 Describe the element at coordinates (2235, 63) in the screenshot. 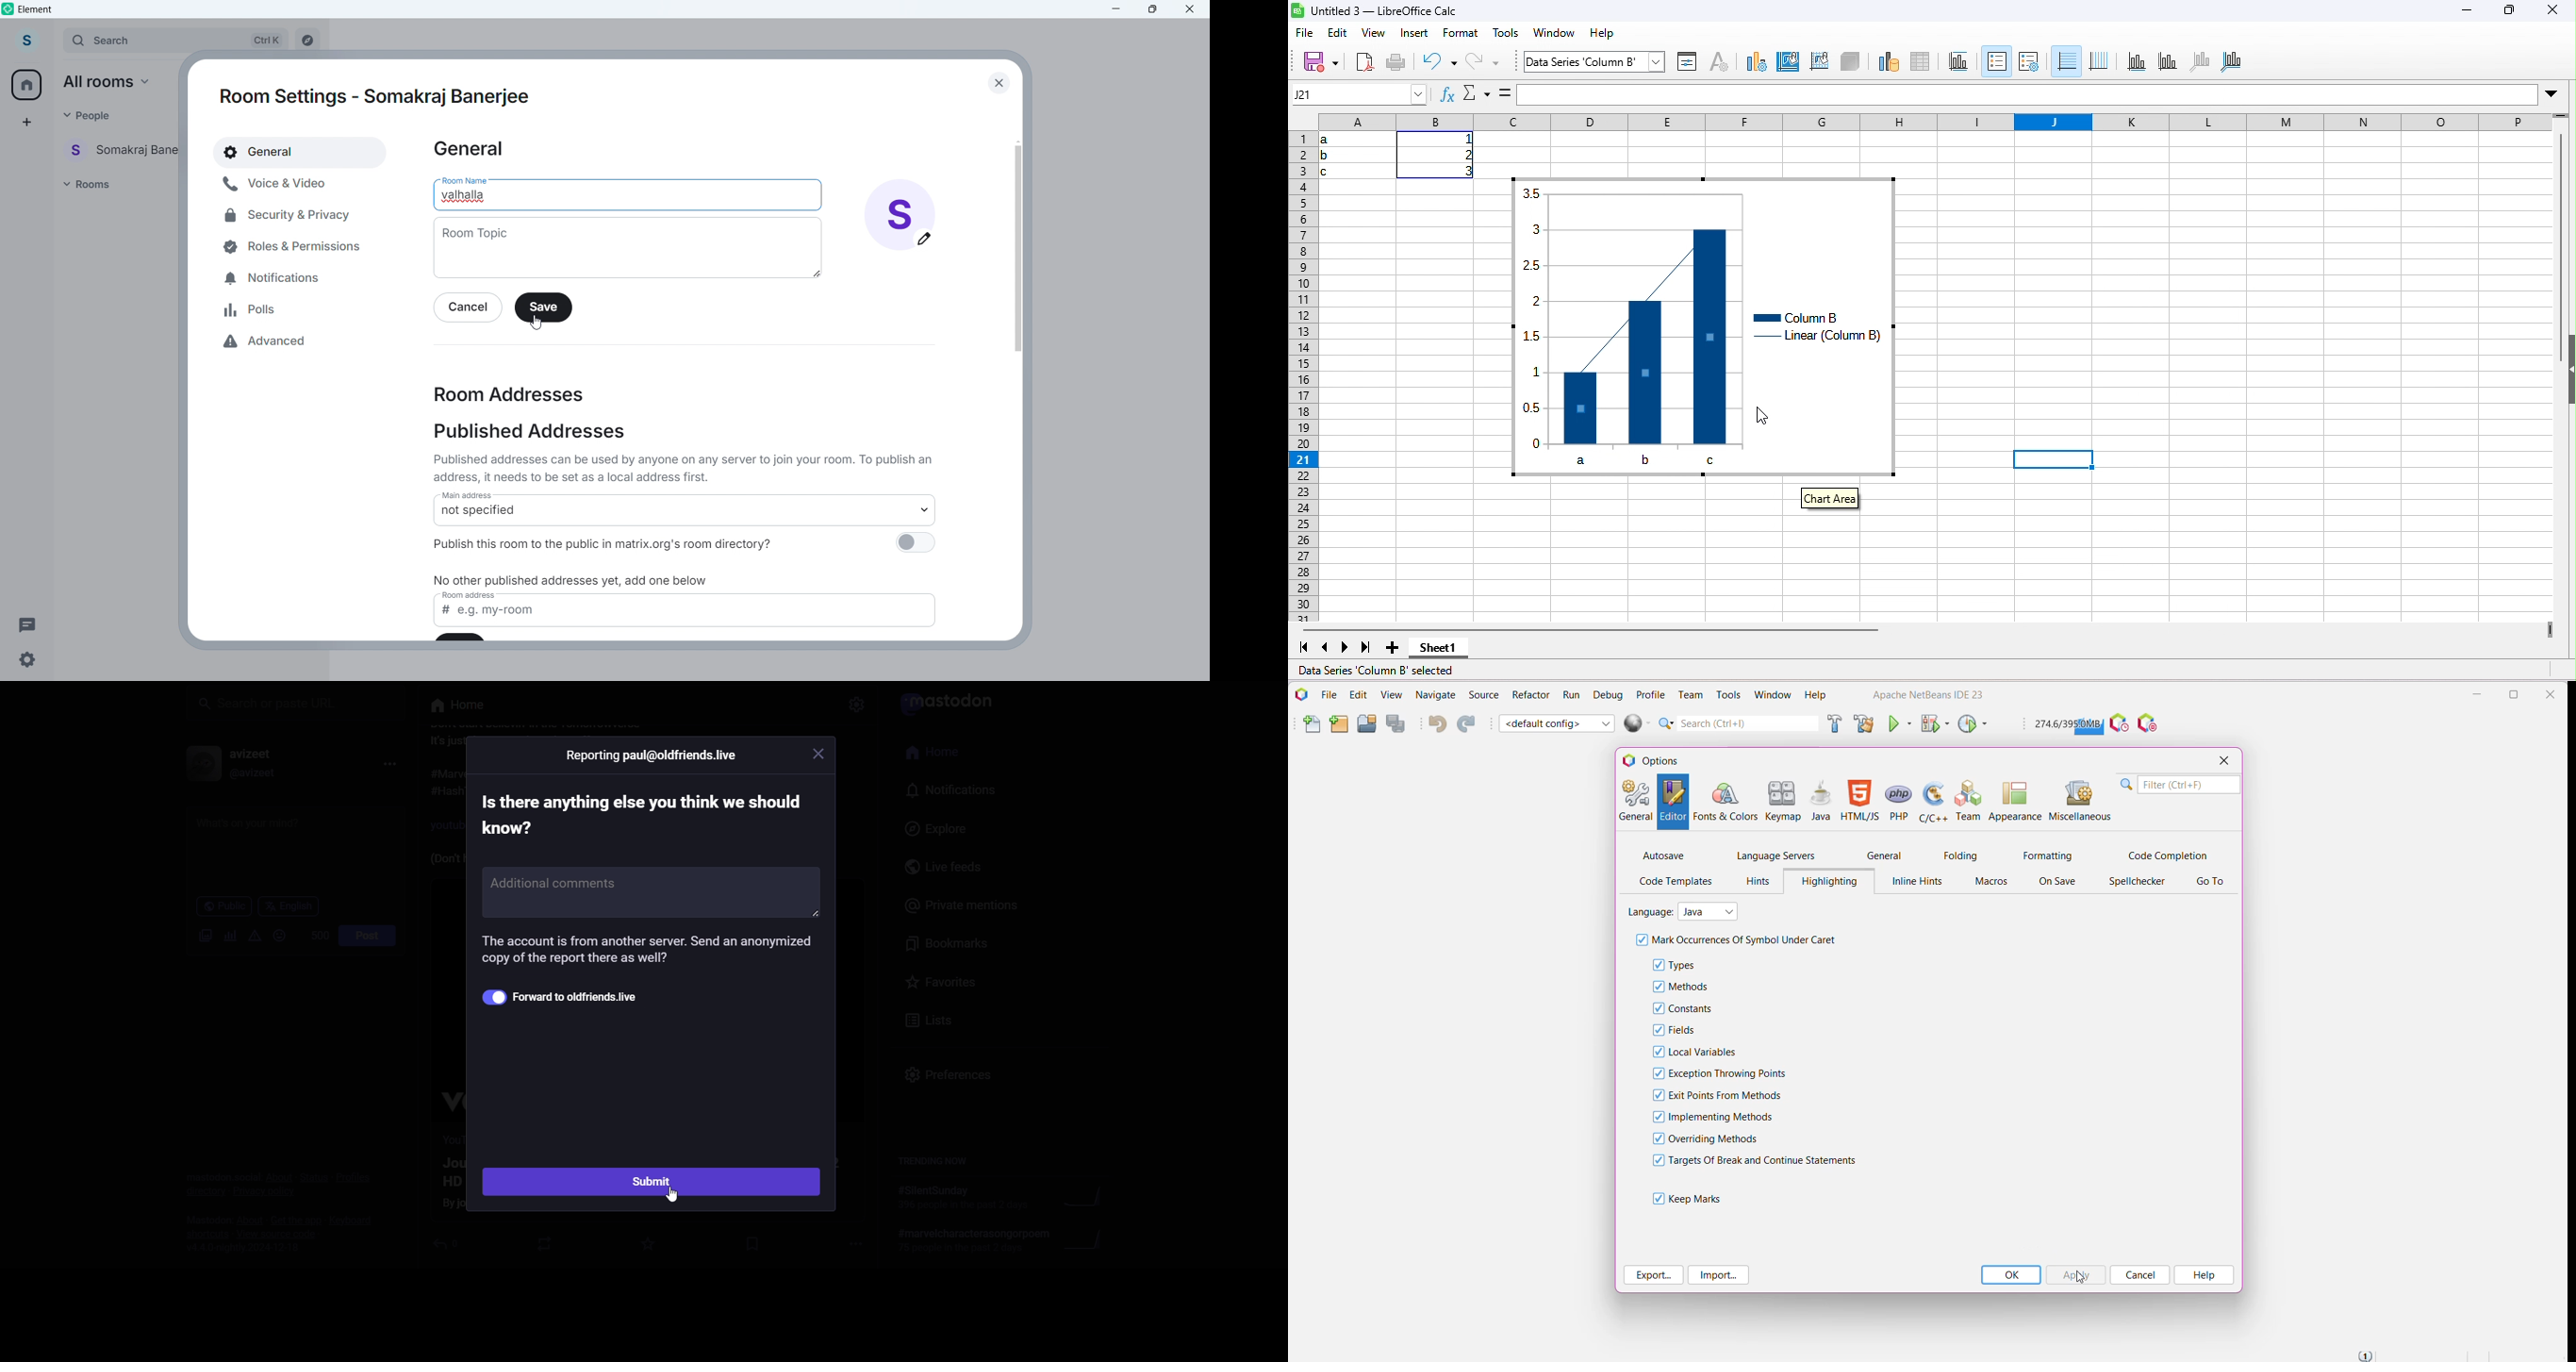

I see `all axes` at that location.